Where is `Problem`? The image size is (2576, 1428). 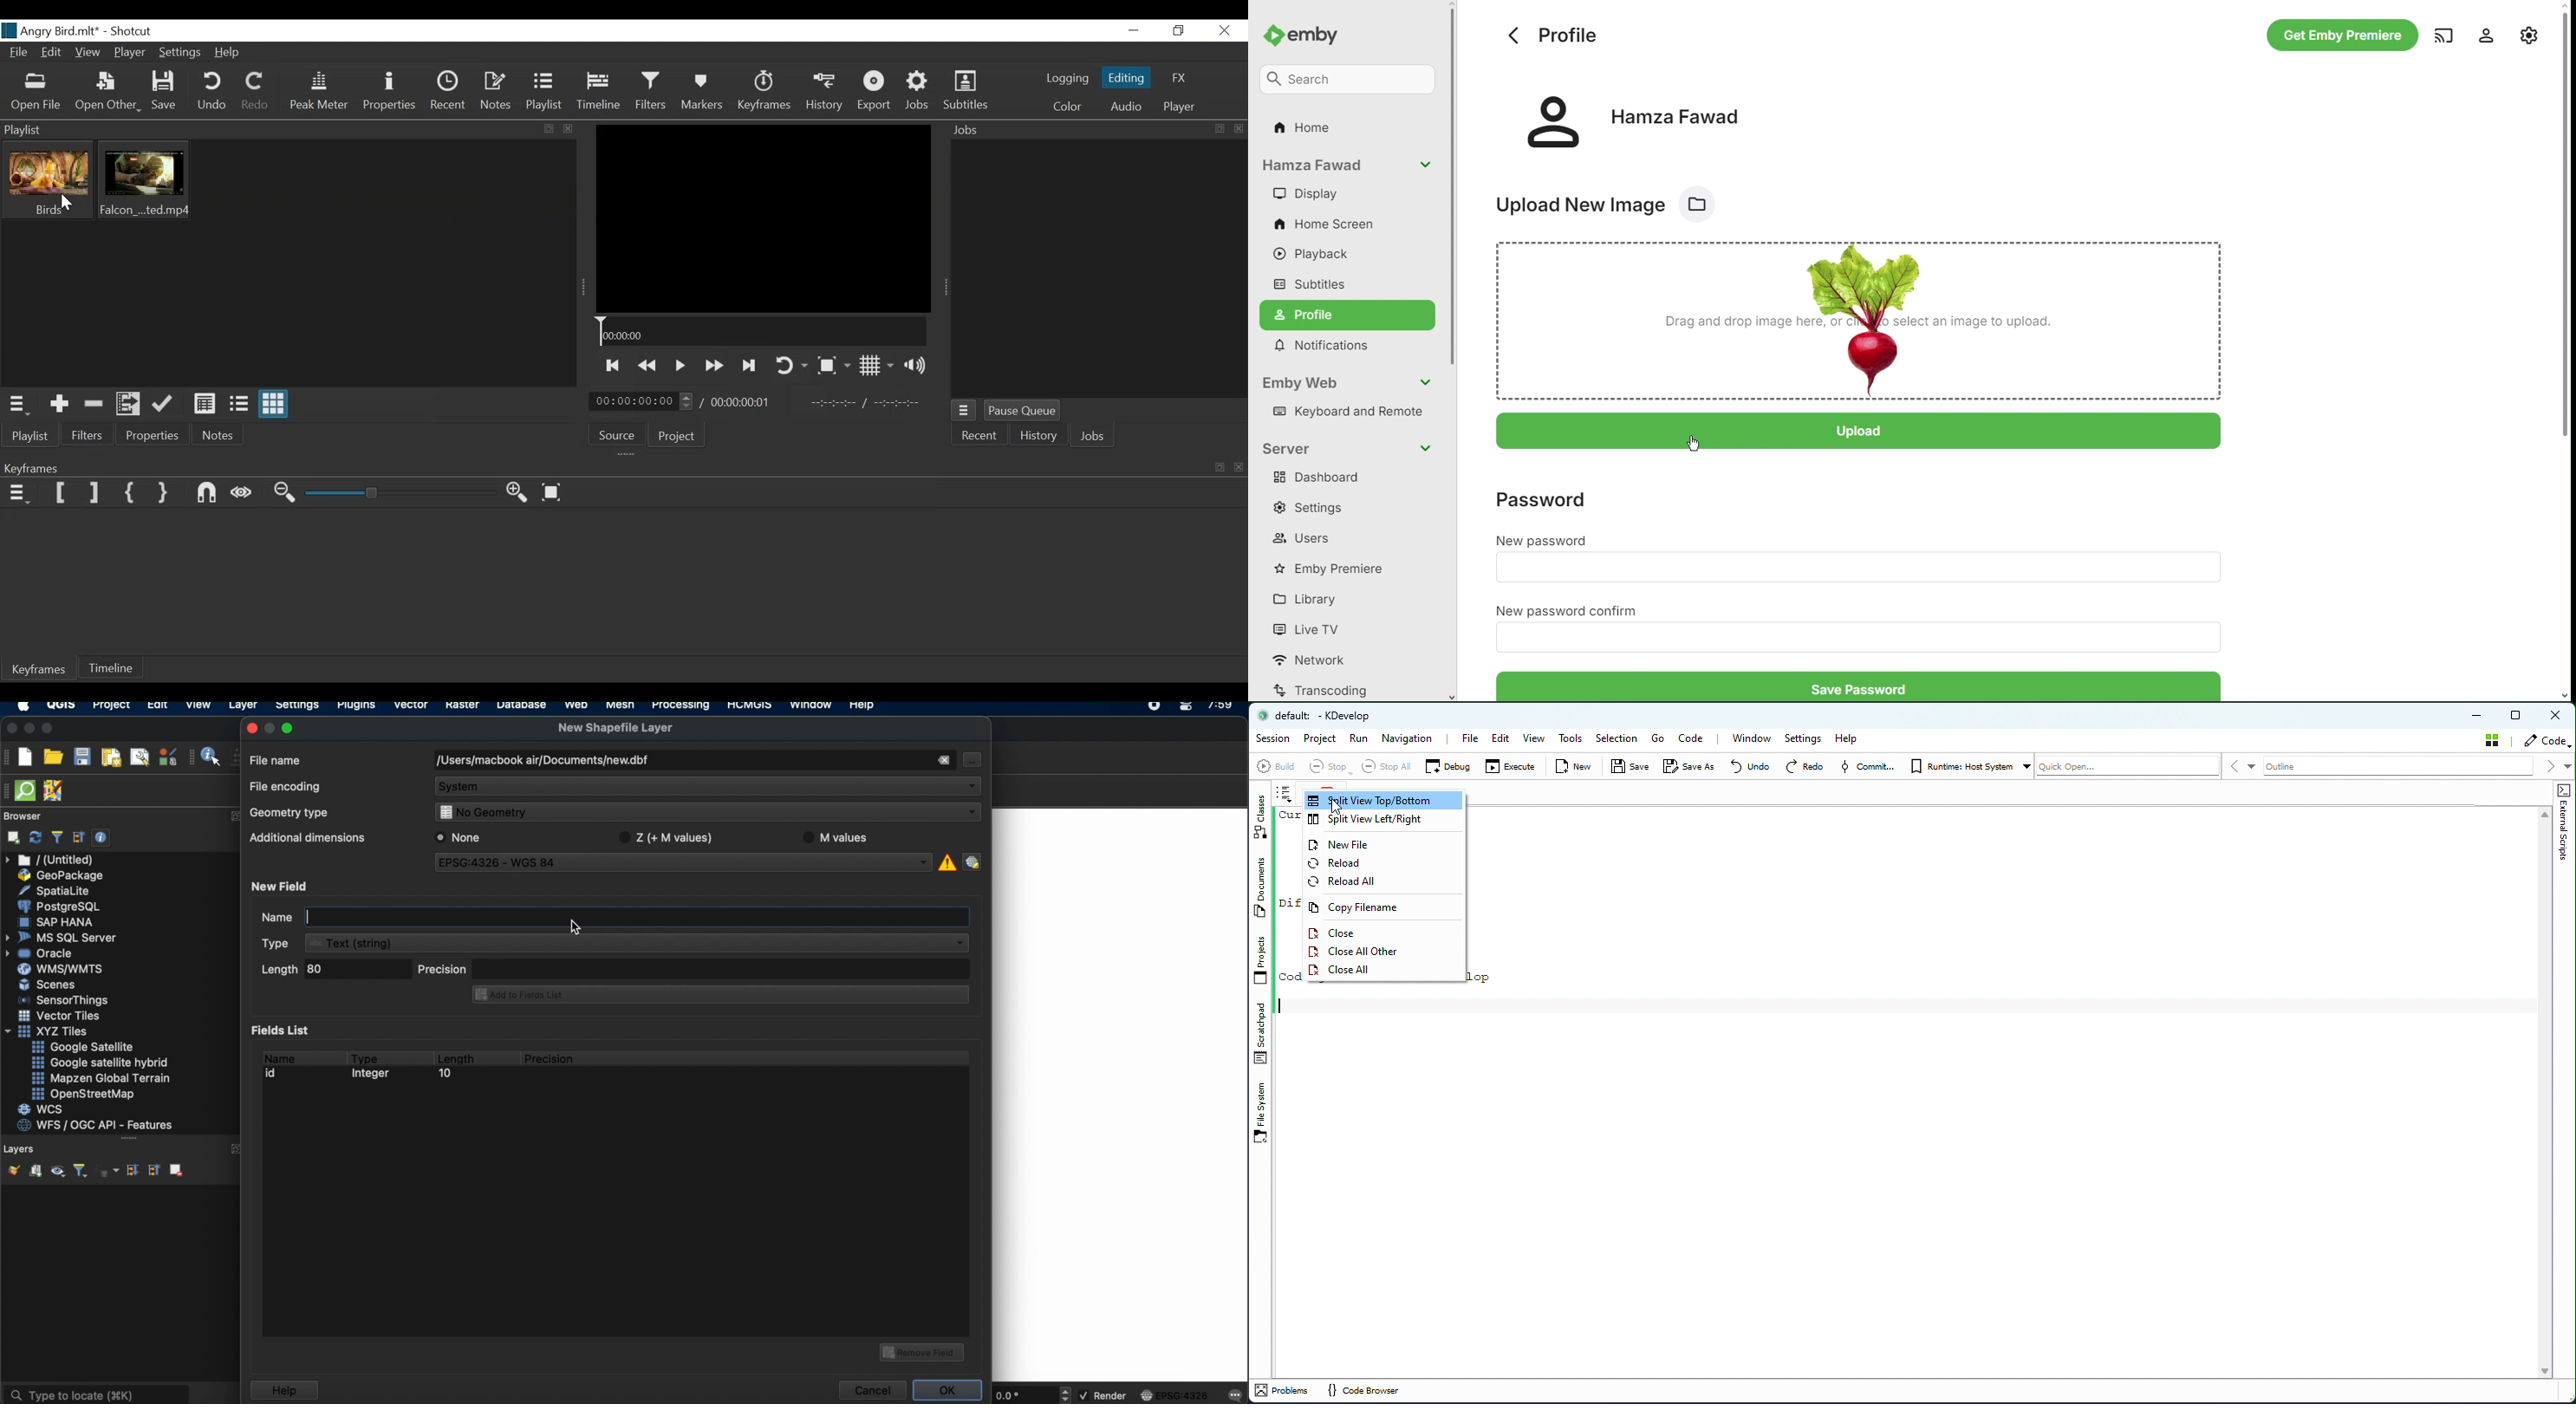 Problem is located at coordinates (1285, 1391).